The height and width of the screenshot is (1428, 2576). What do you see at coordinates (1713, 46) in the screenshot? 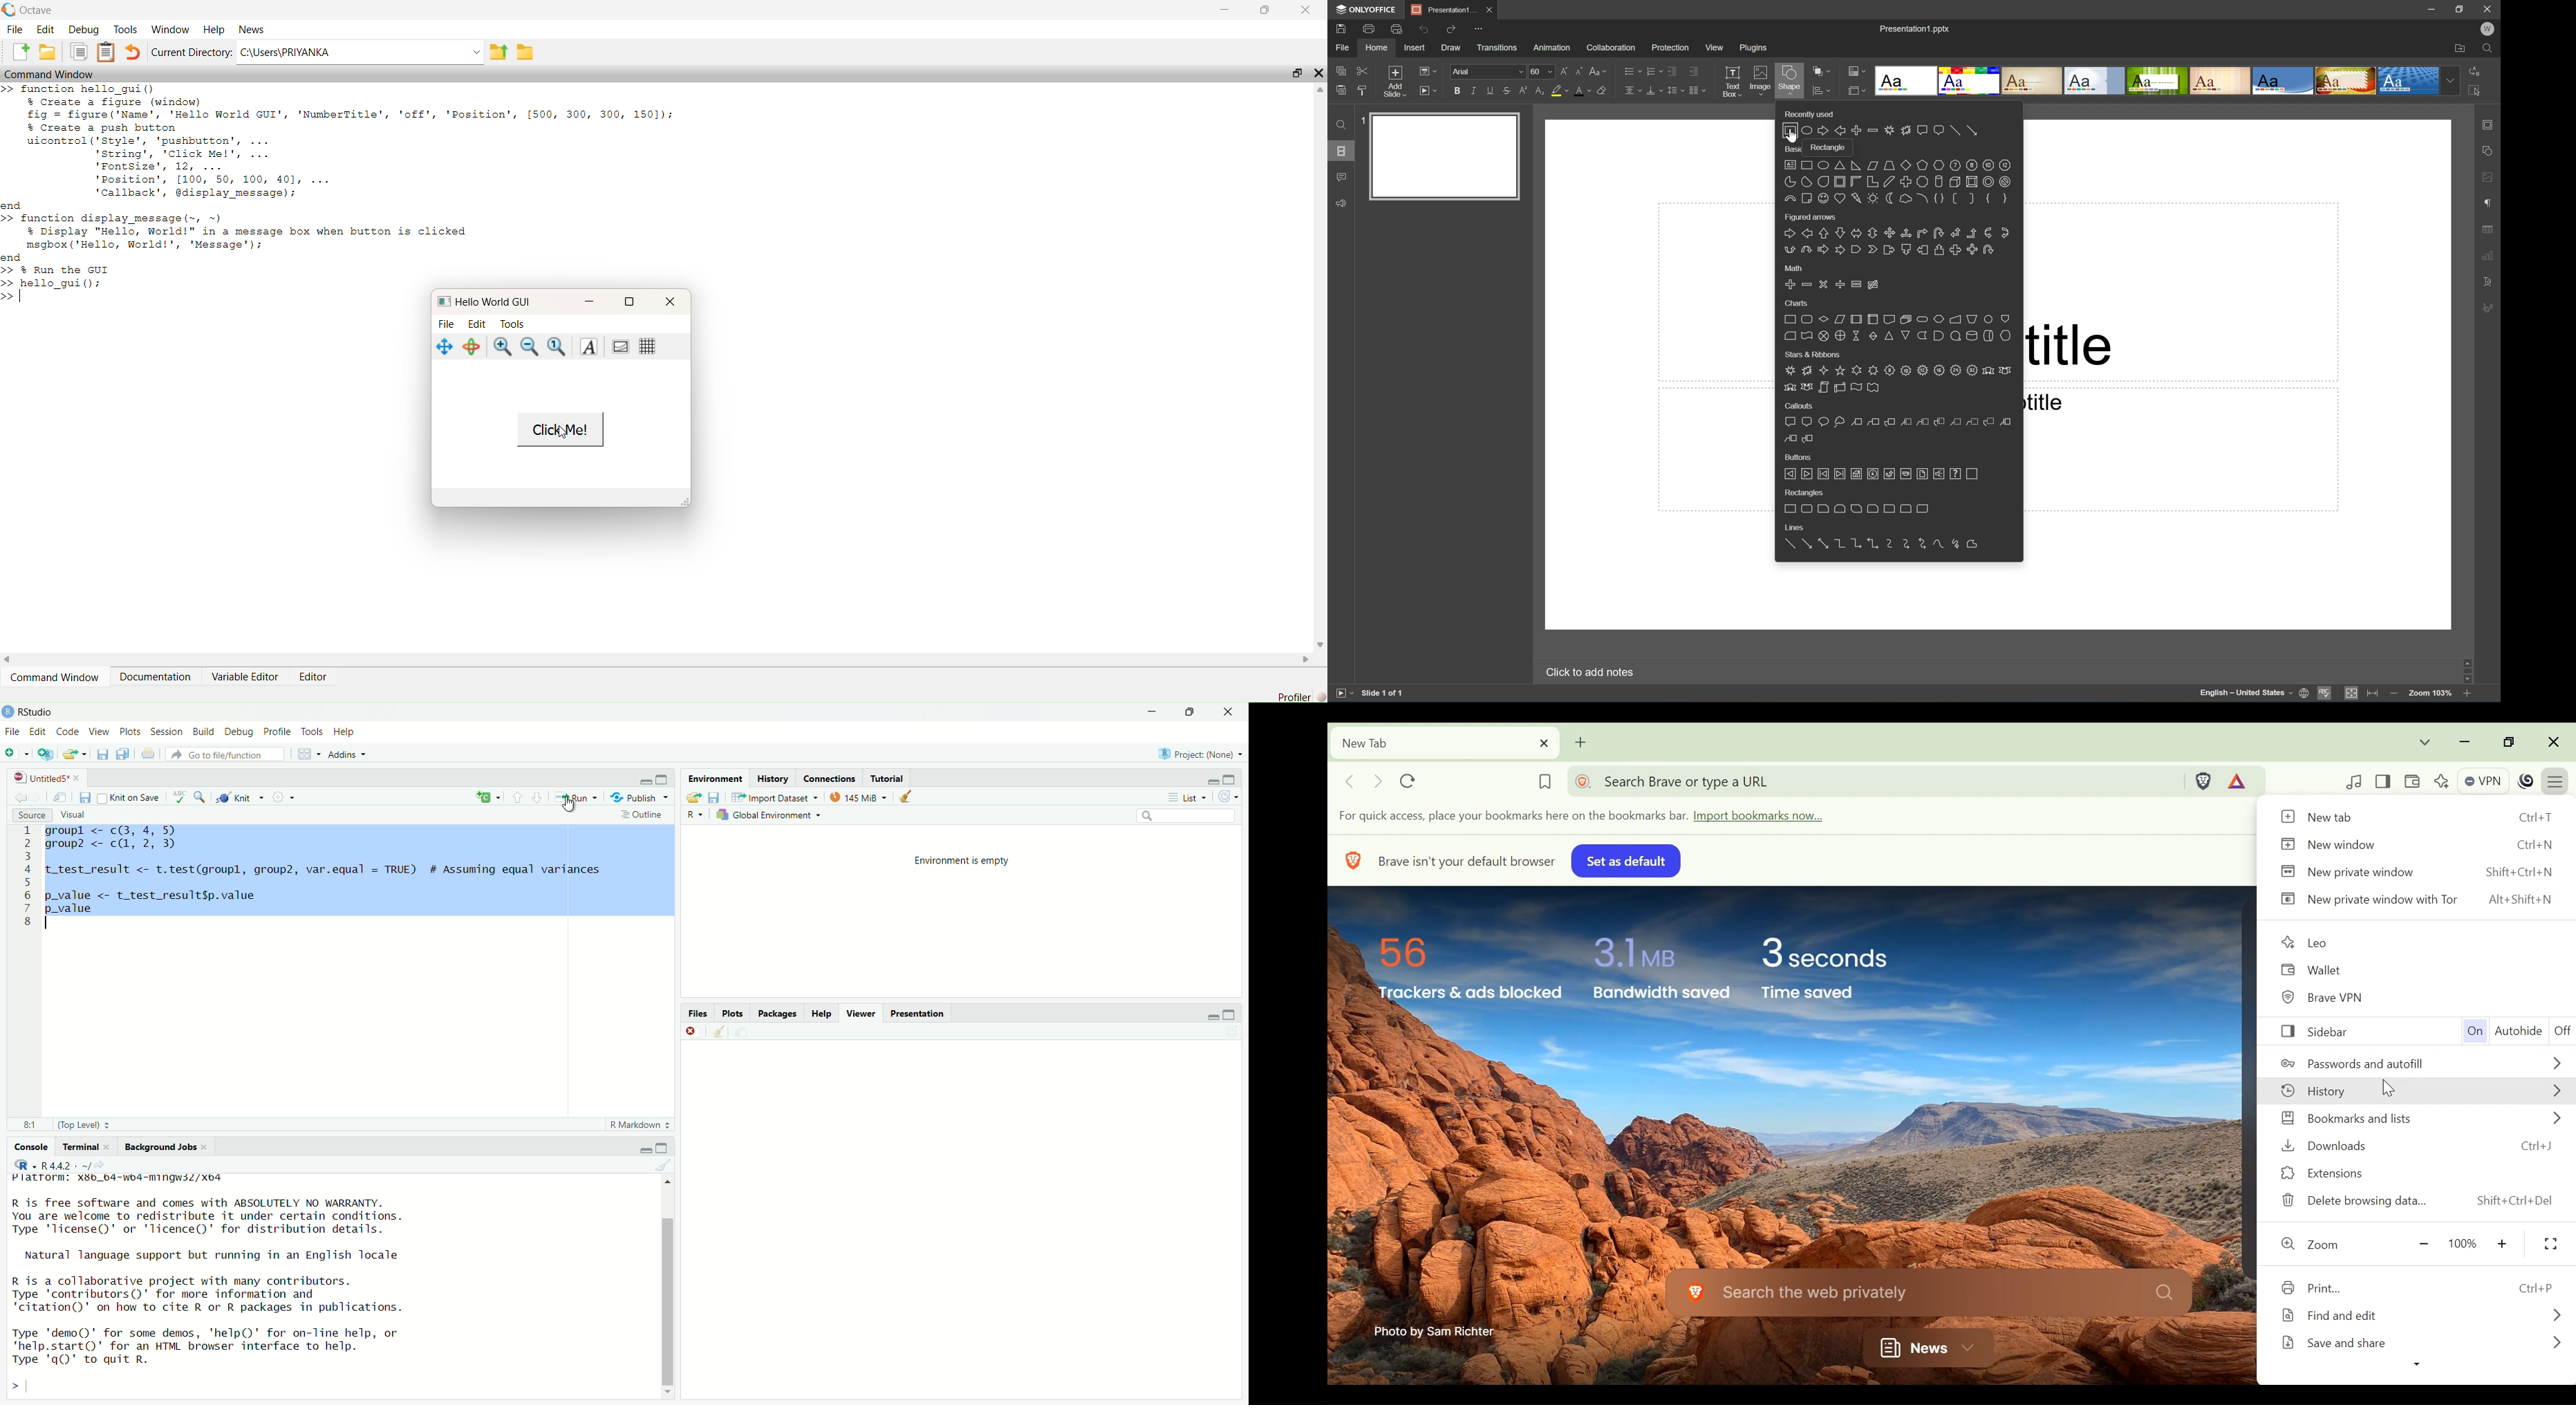
I see `View` at bounding box center [1713, 46].